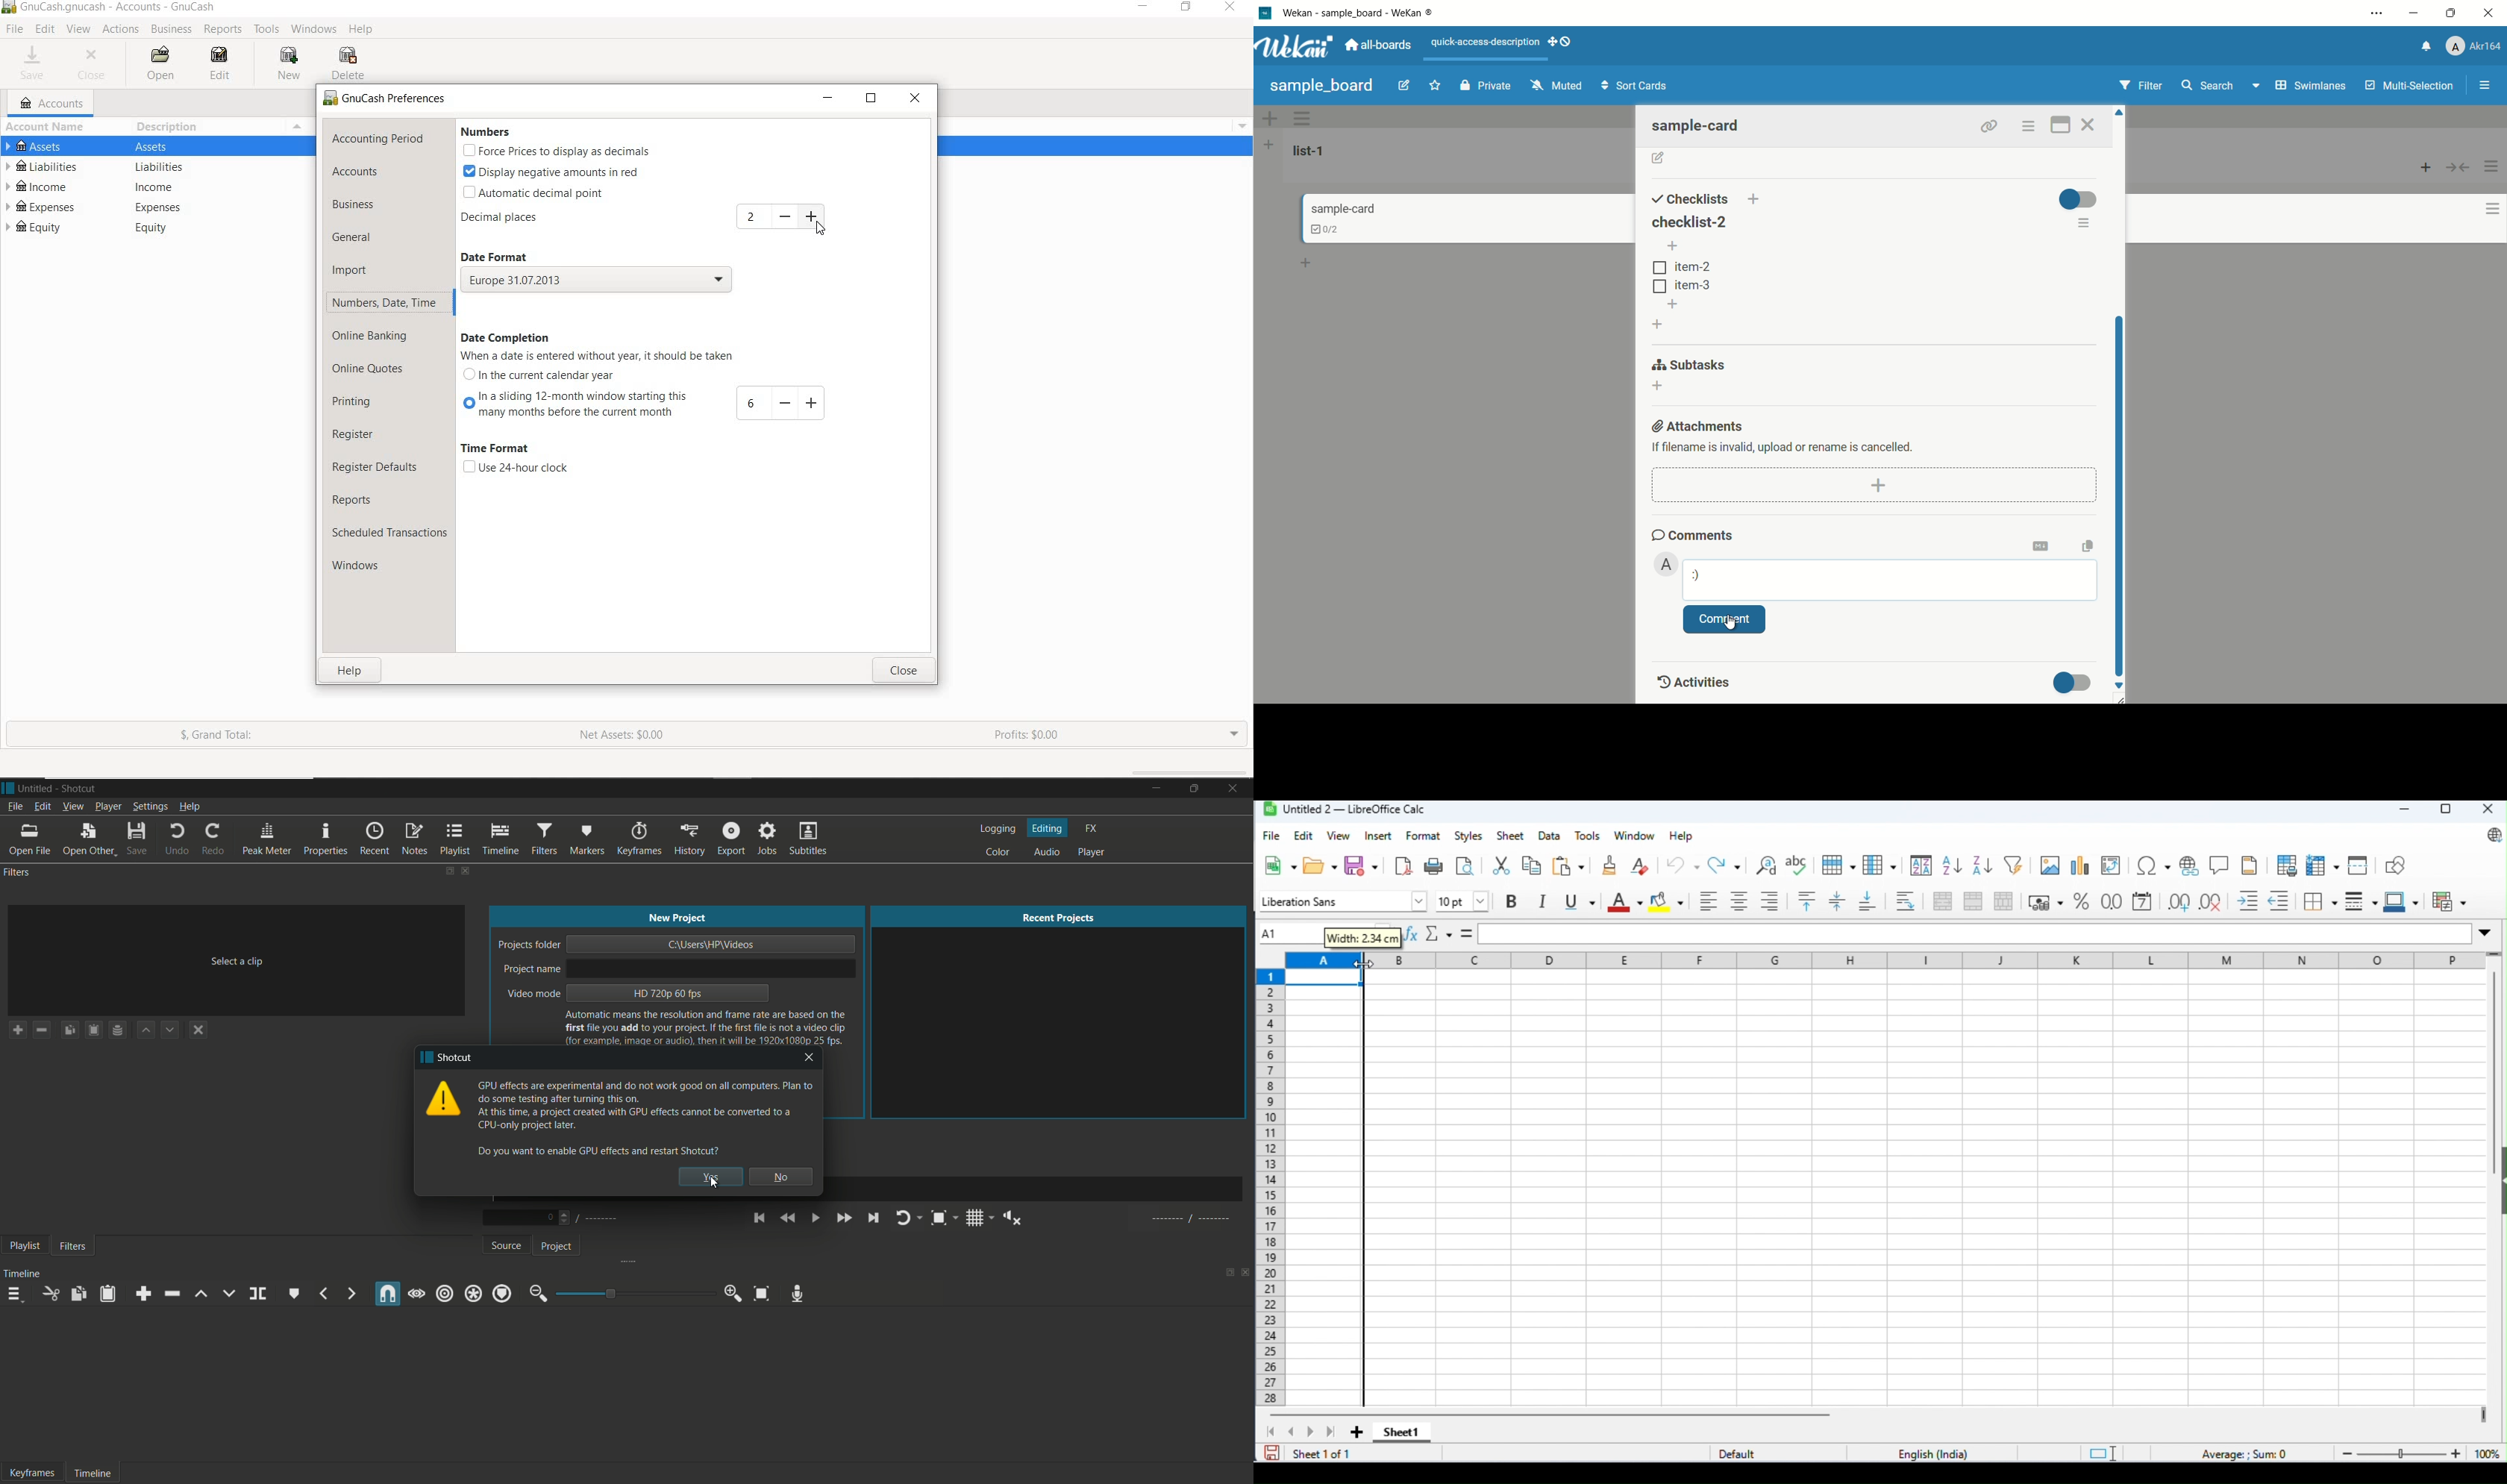 This screenshot has width=2520, height=1484. I want to click on maximize card, so click(2059, 125).